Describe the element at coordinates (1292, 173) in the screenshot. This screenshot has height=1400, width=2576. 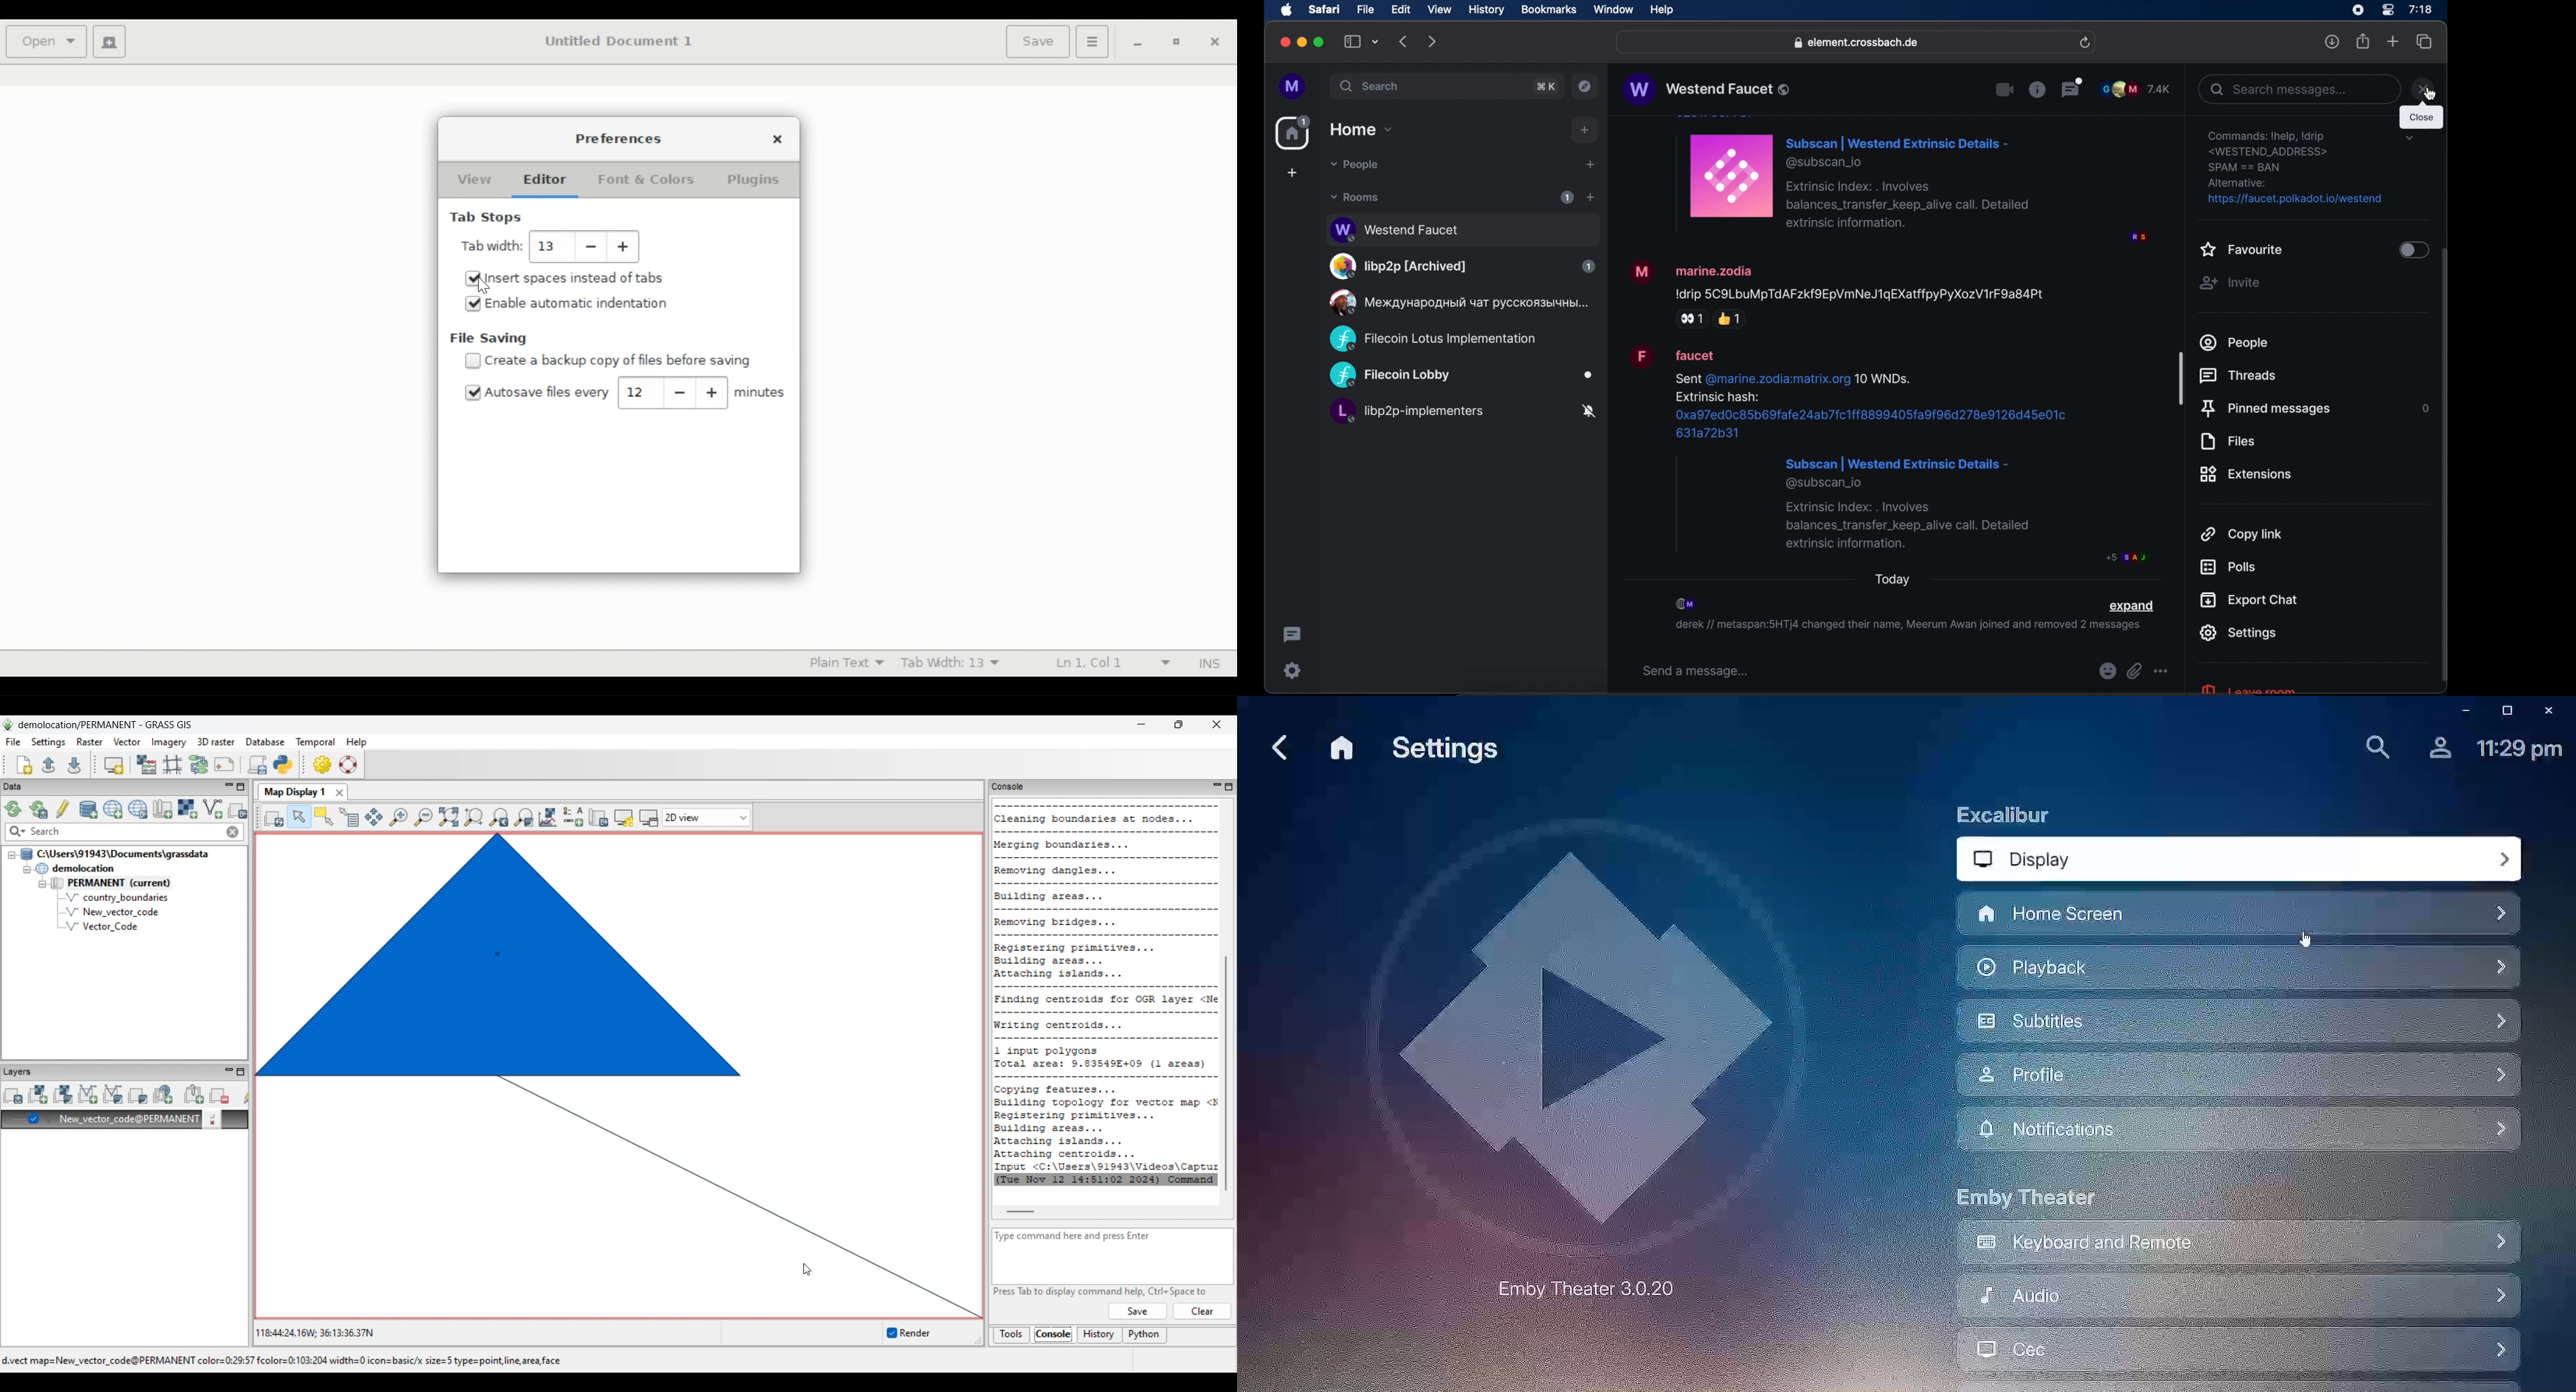
I see `create space` at that location.